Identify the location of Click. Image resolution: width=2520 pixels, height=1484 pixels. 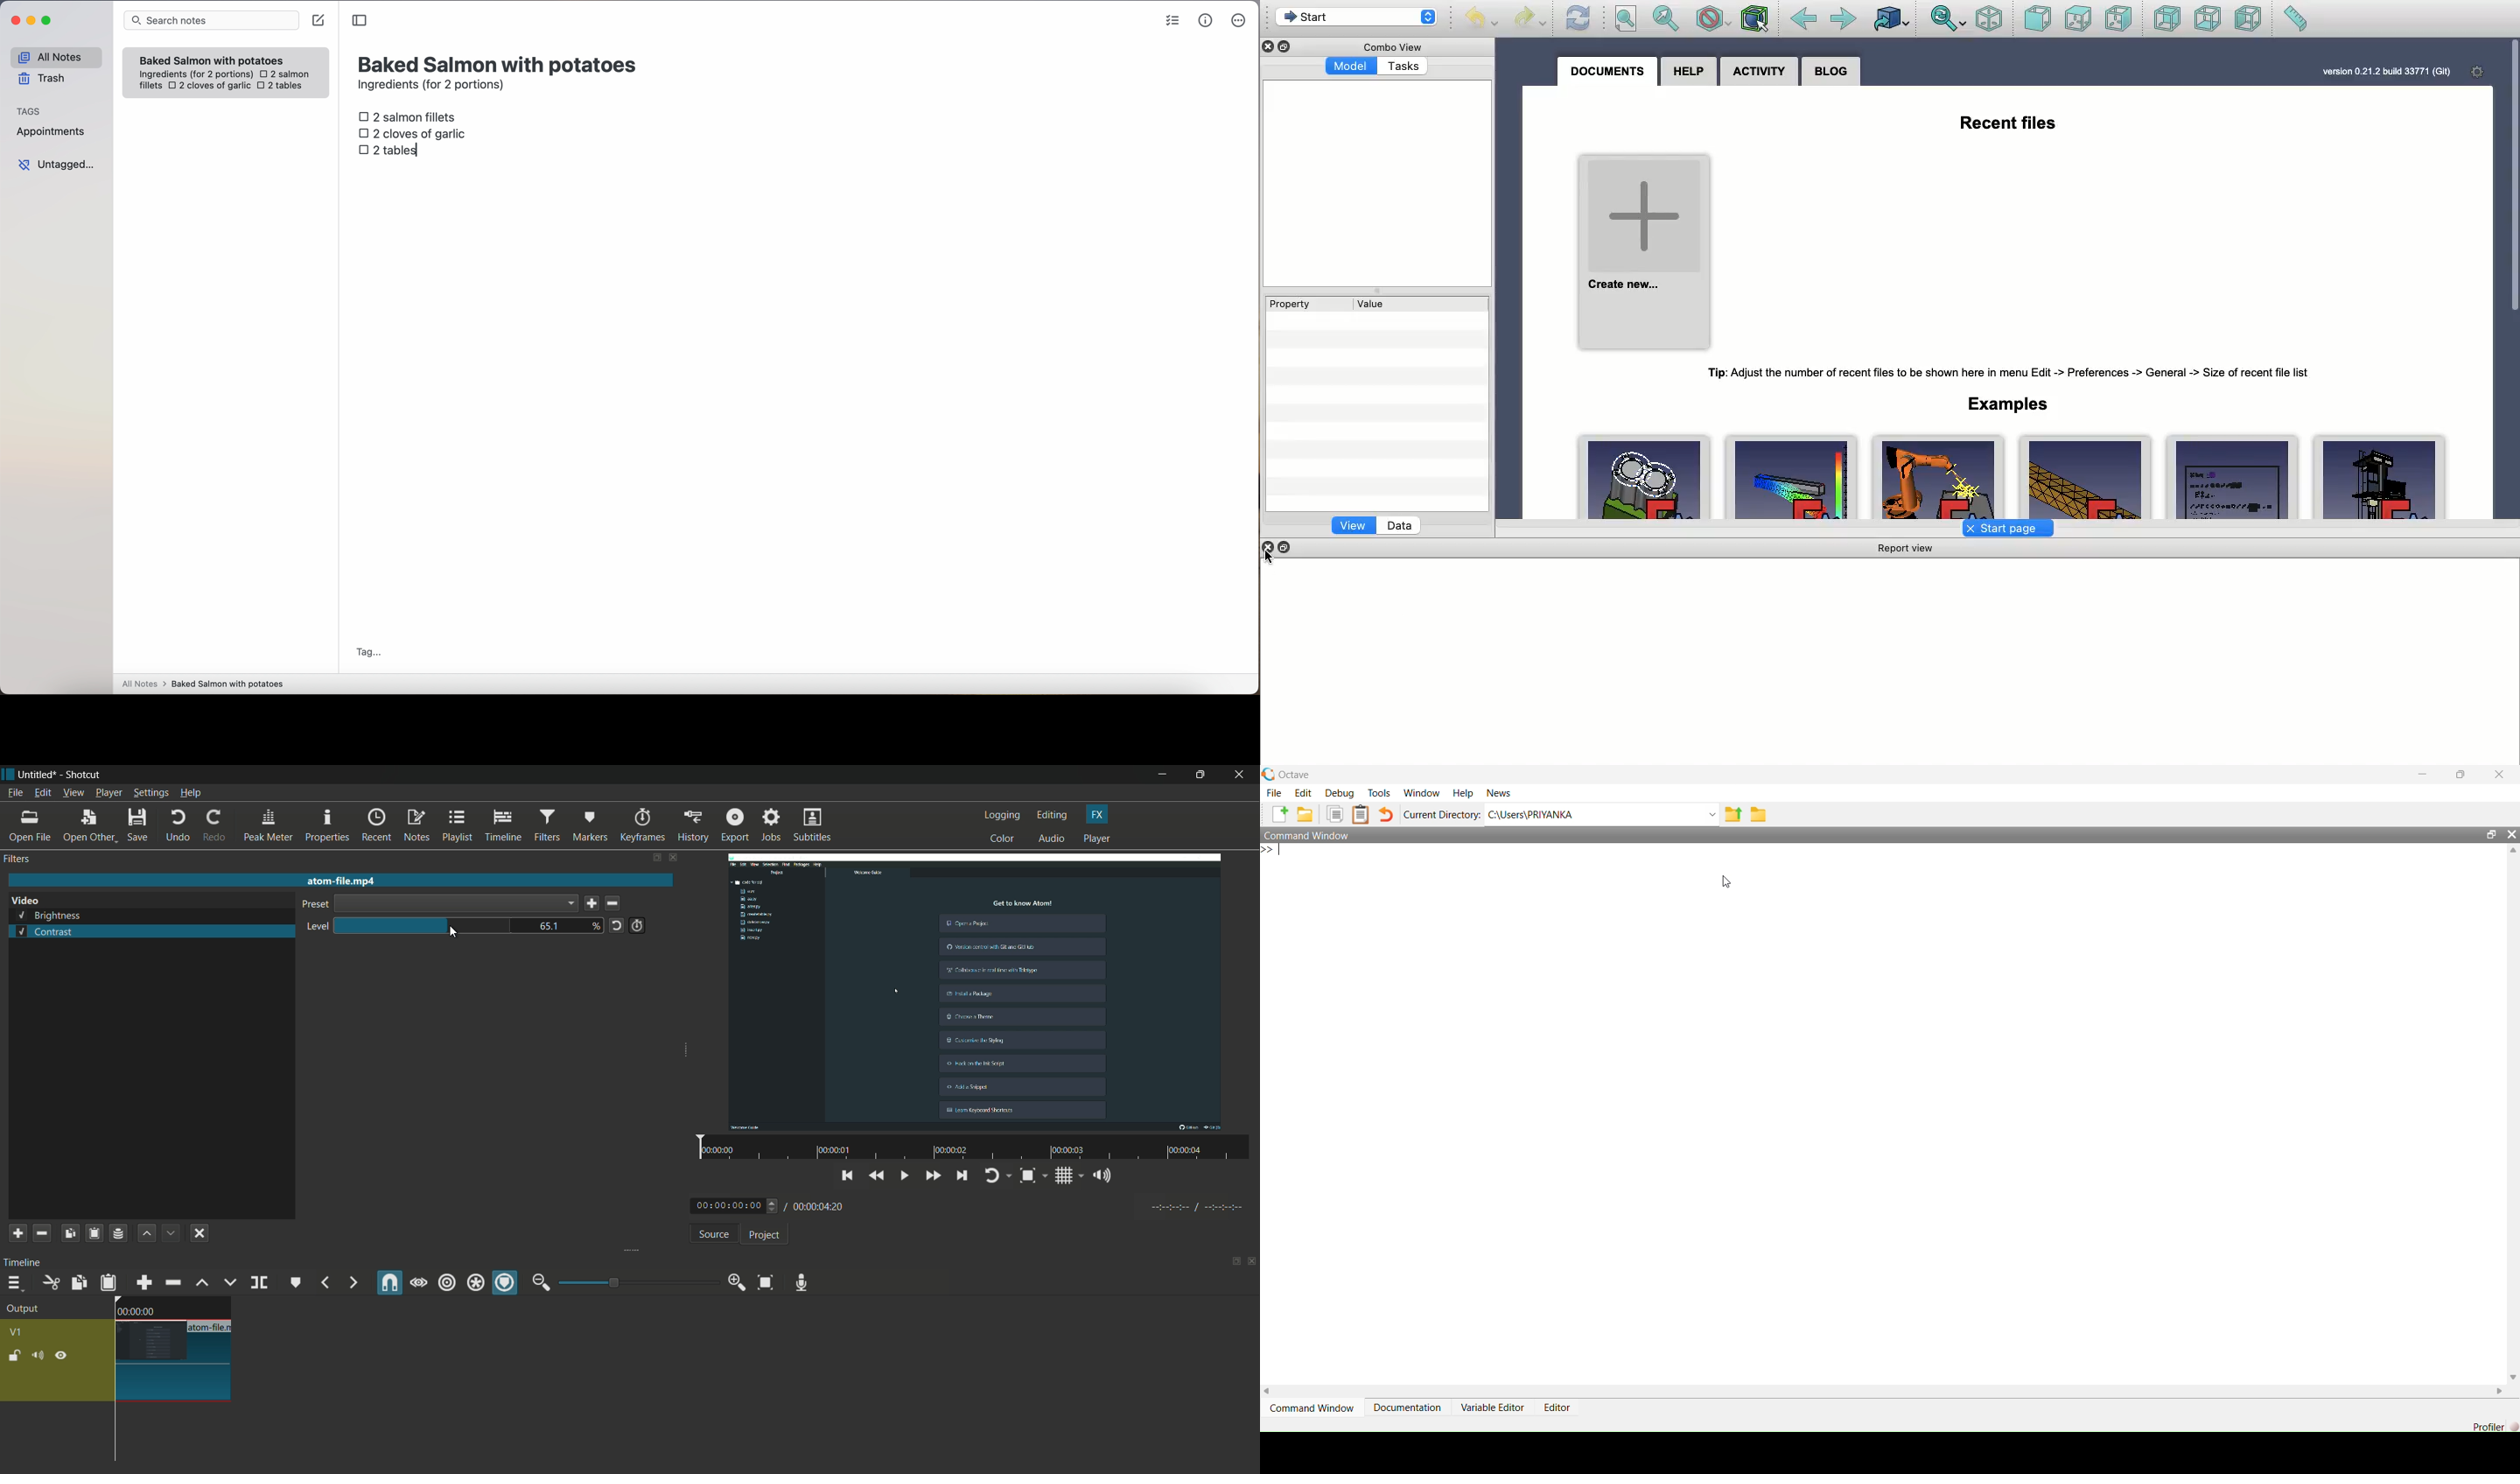
(1275, 557).